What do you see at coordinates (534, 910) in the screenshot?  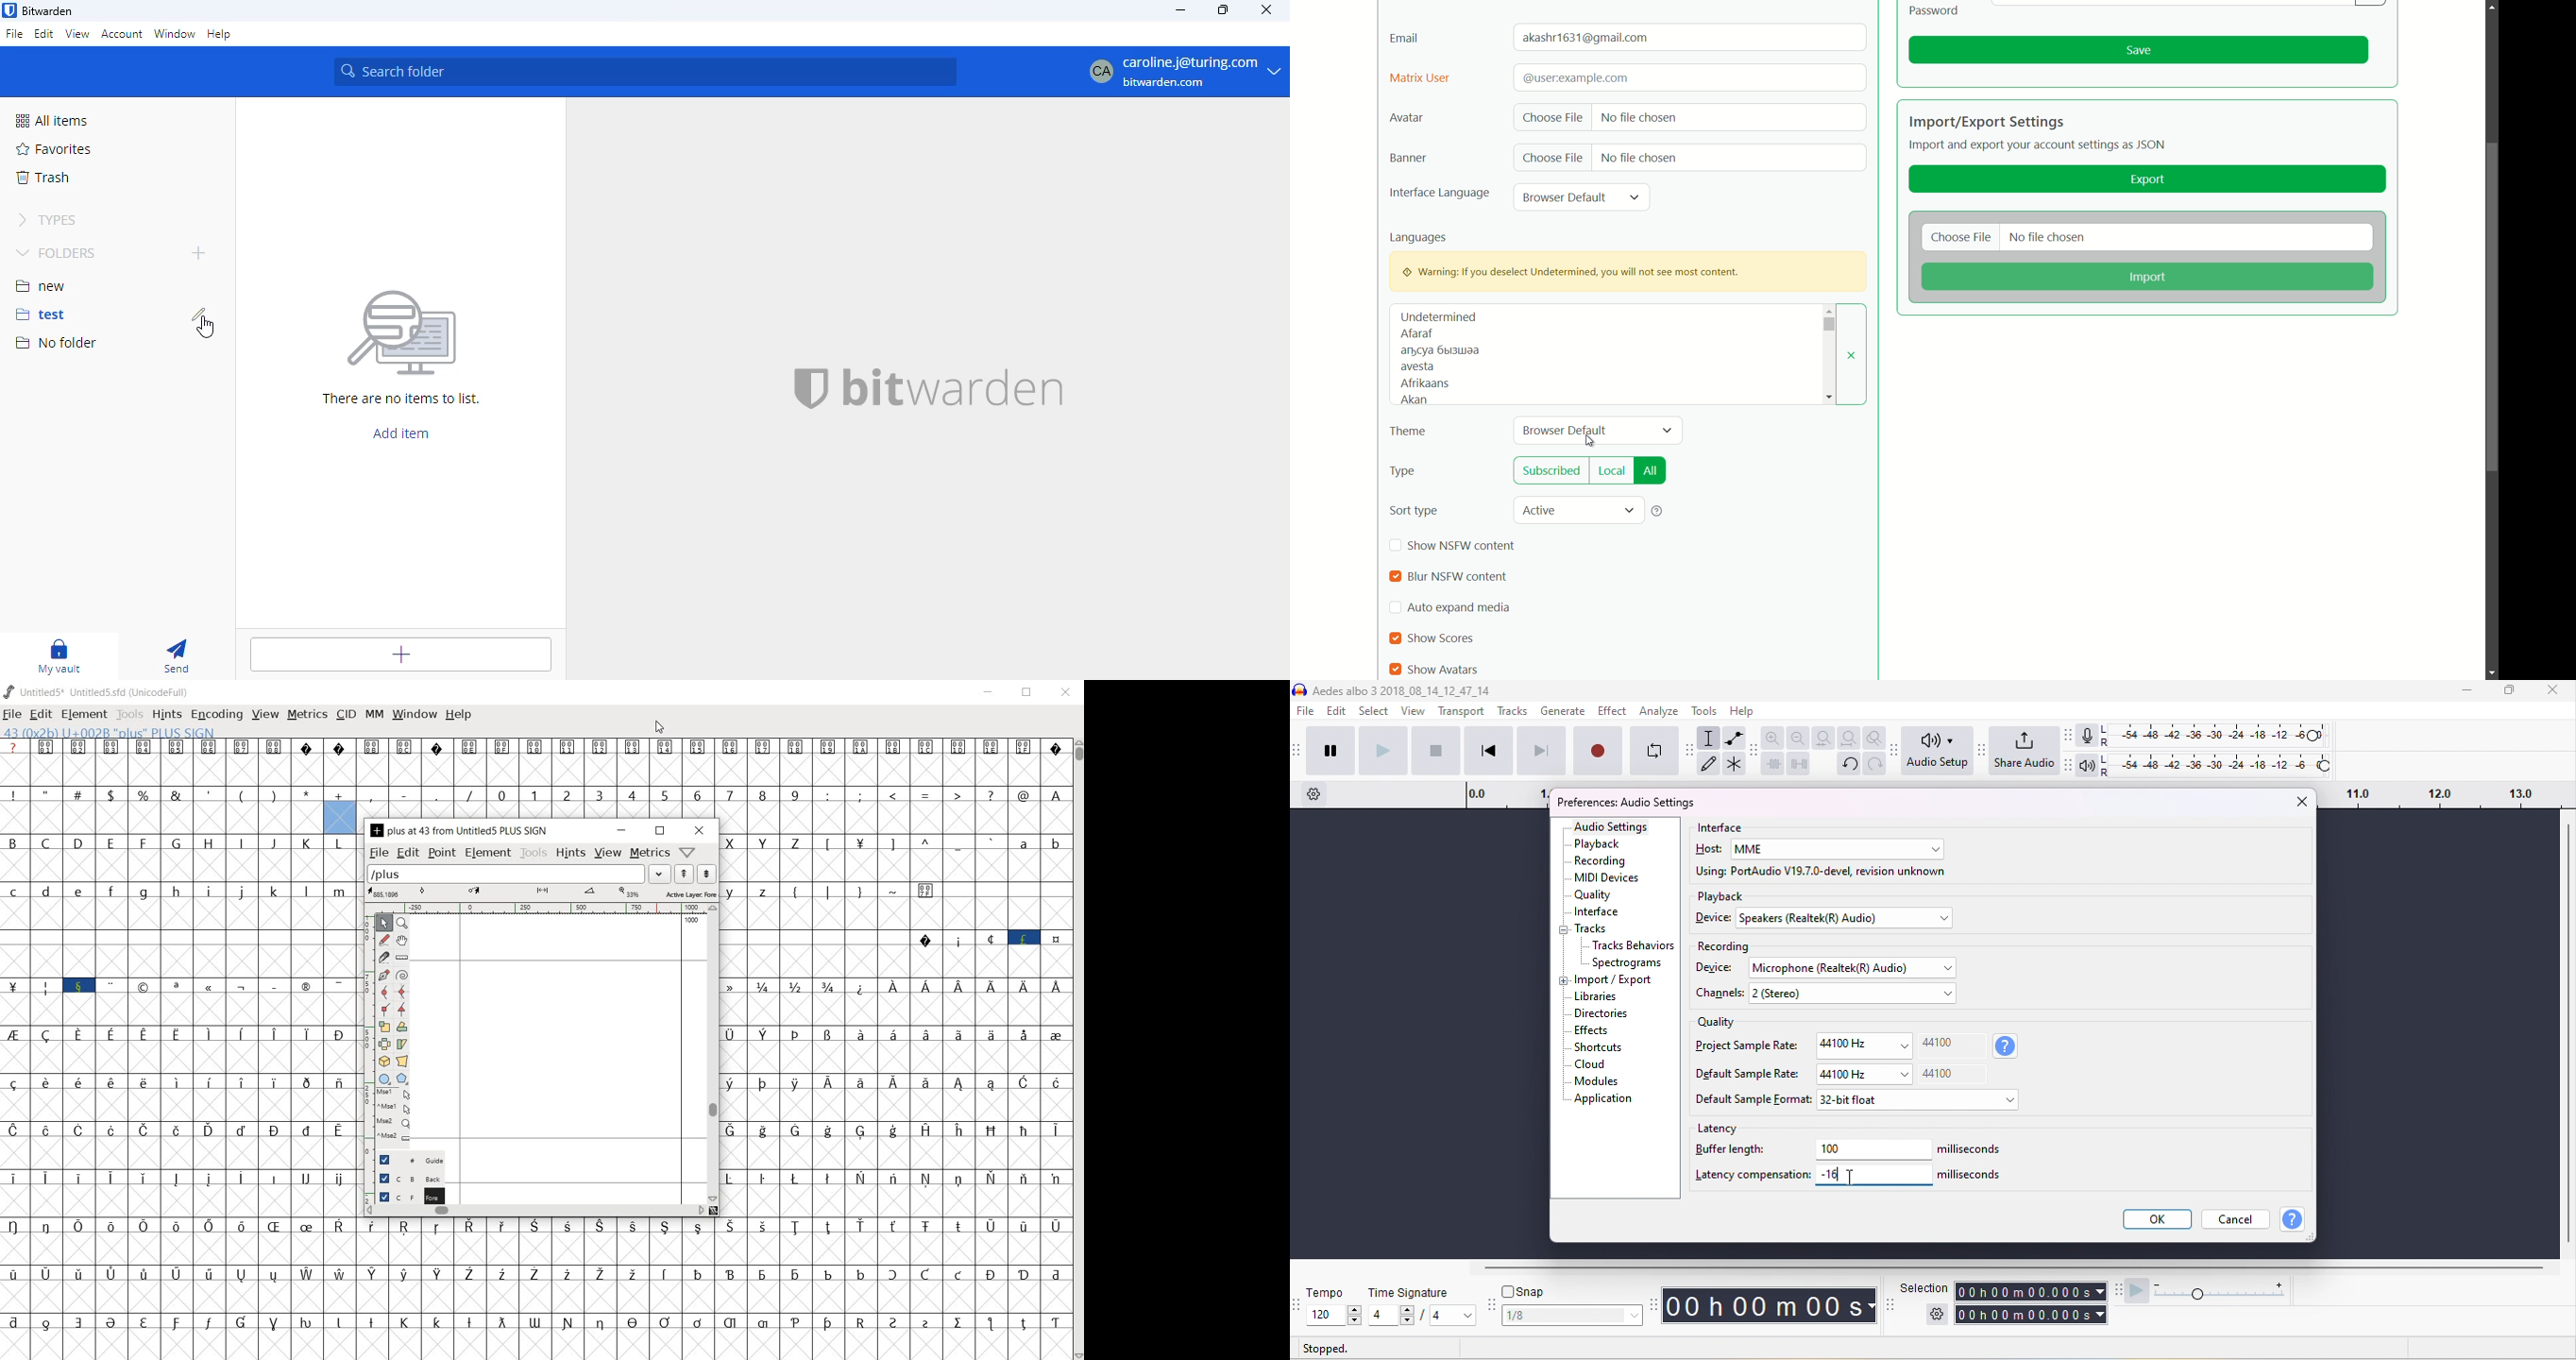 I see `ruler` at bounding box center [534, 910].